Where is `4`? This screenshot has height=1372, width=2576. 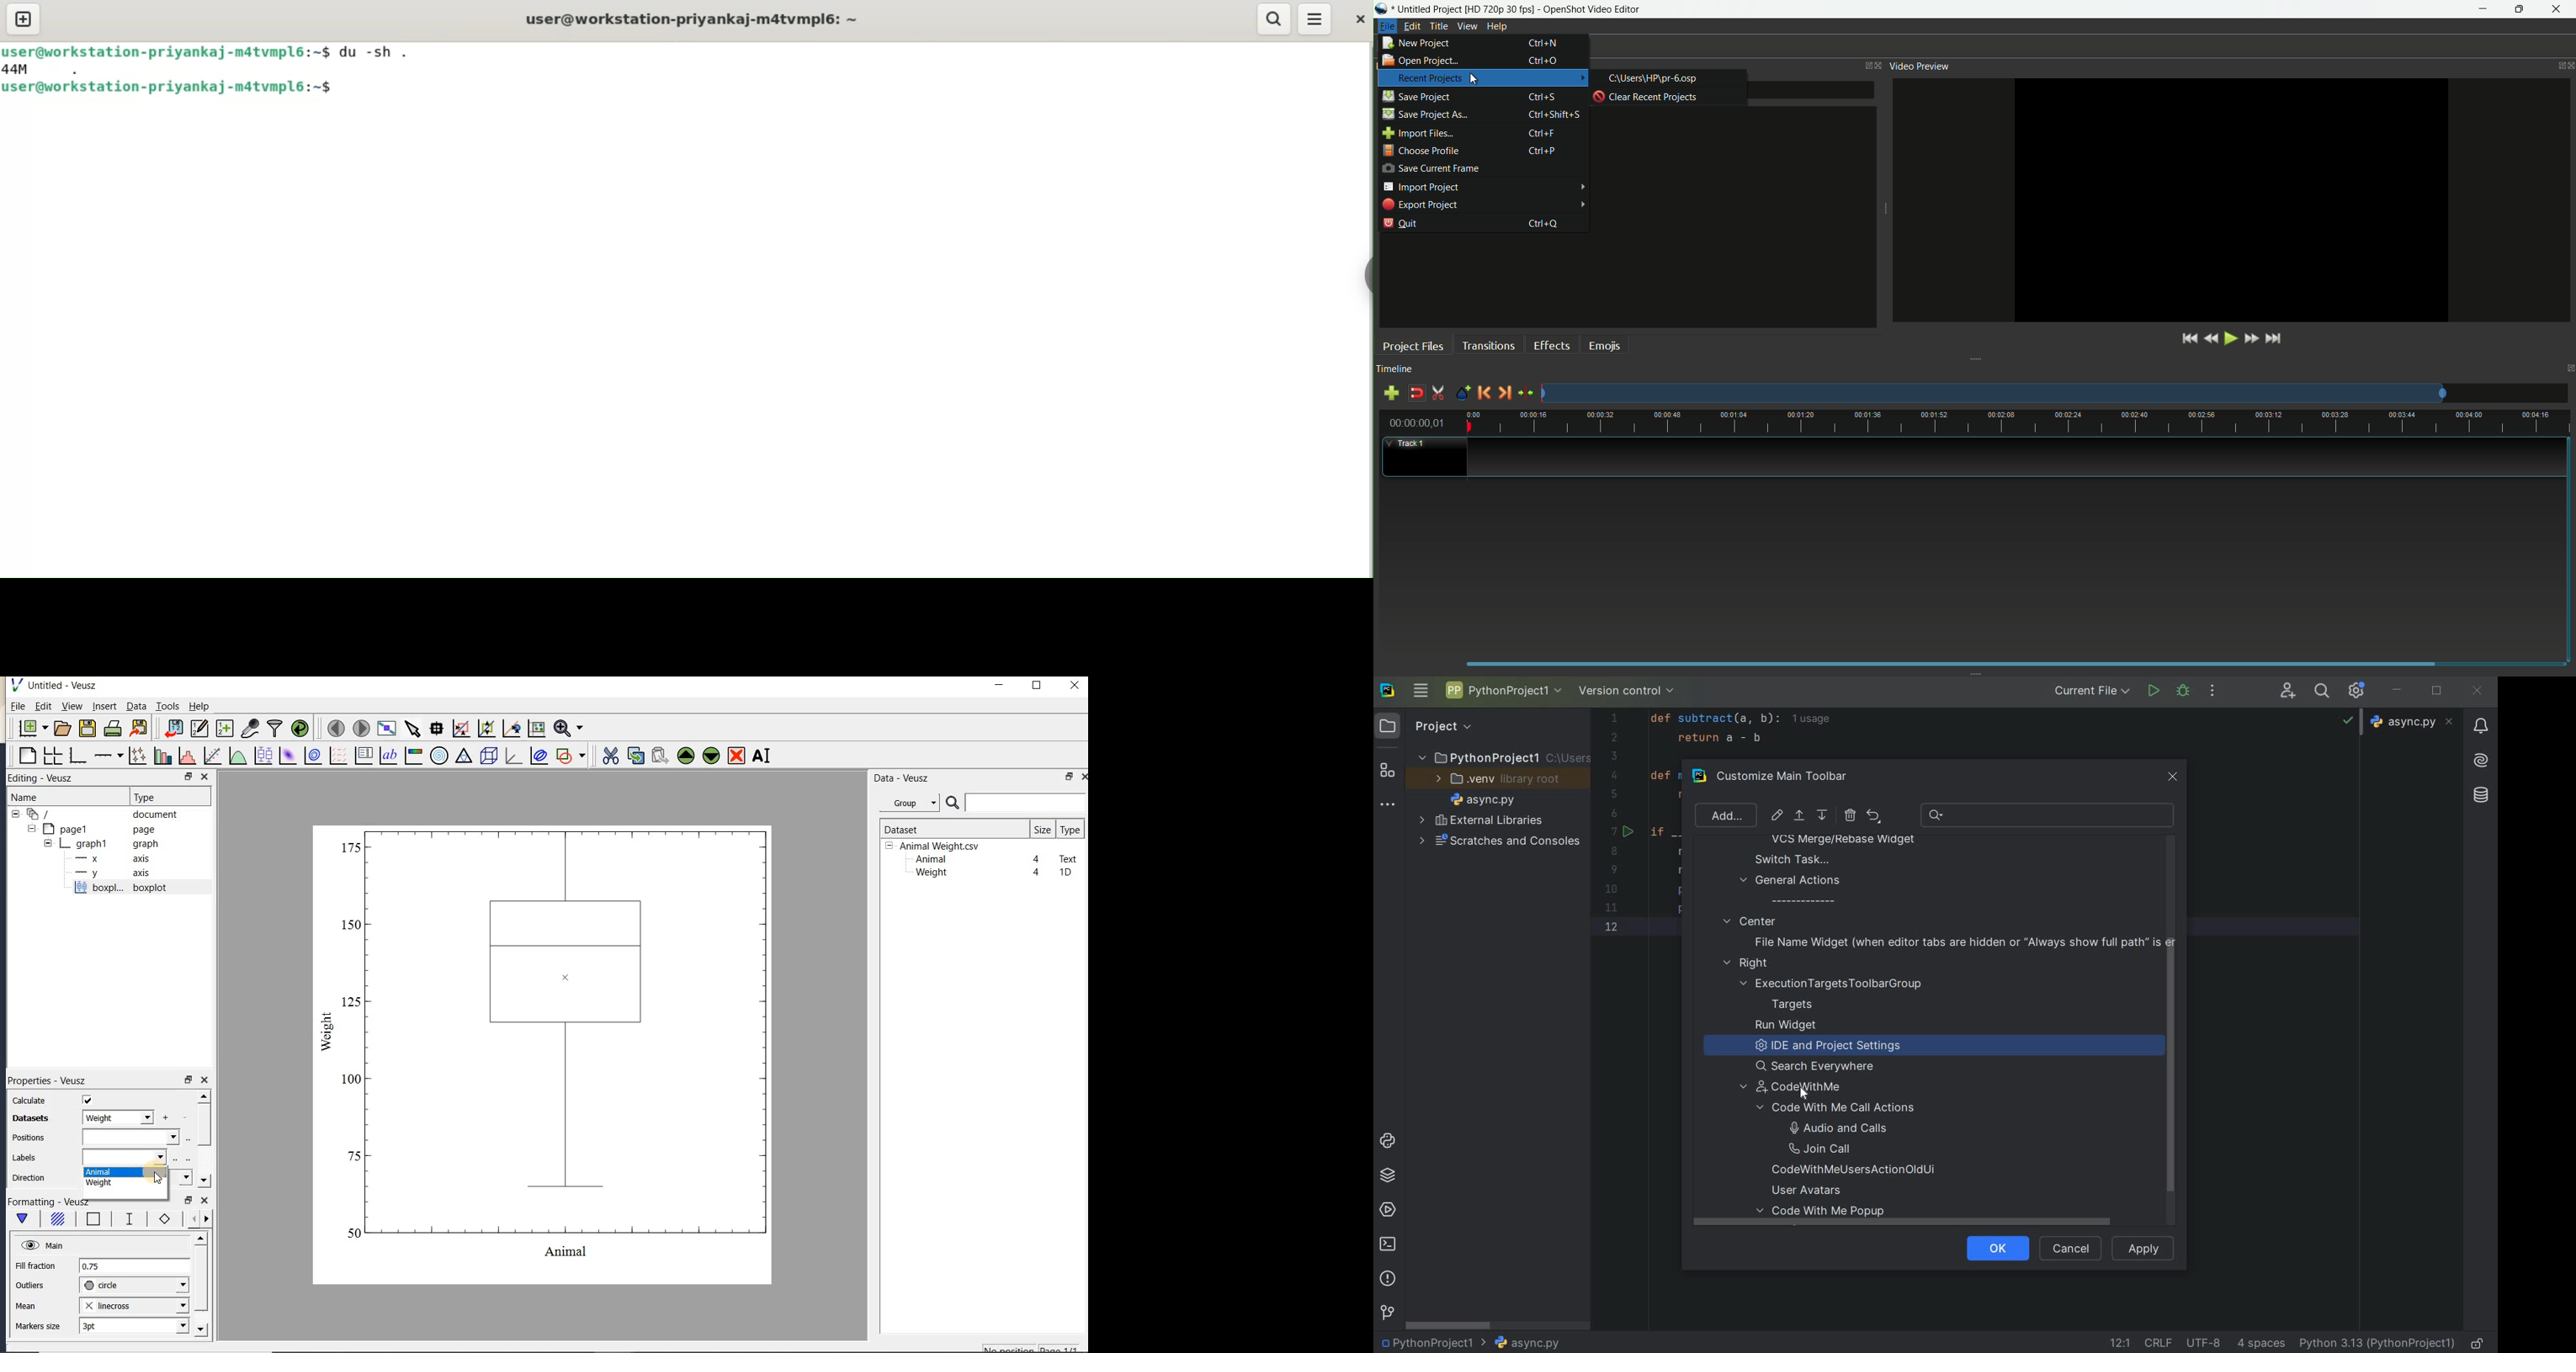 4 is located at coordinates (1038, 860).